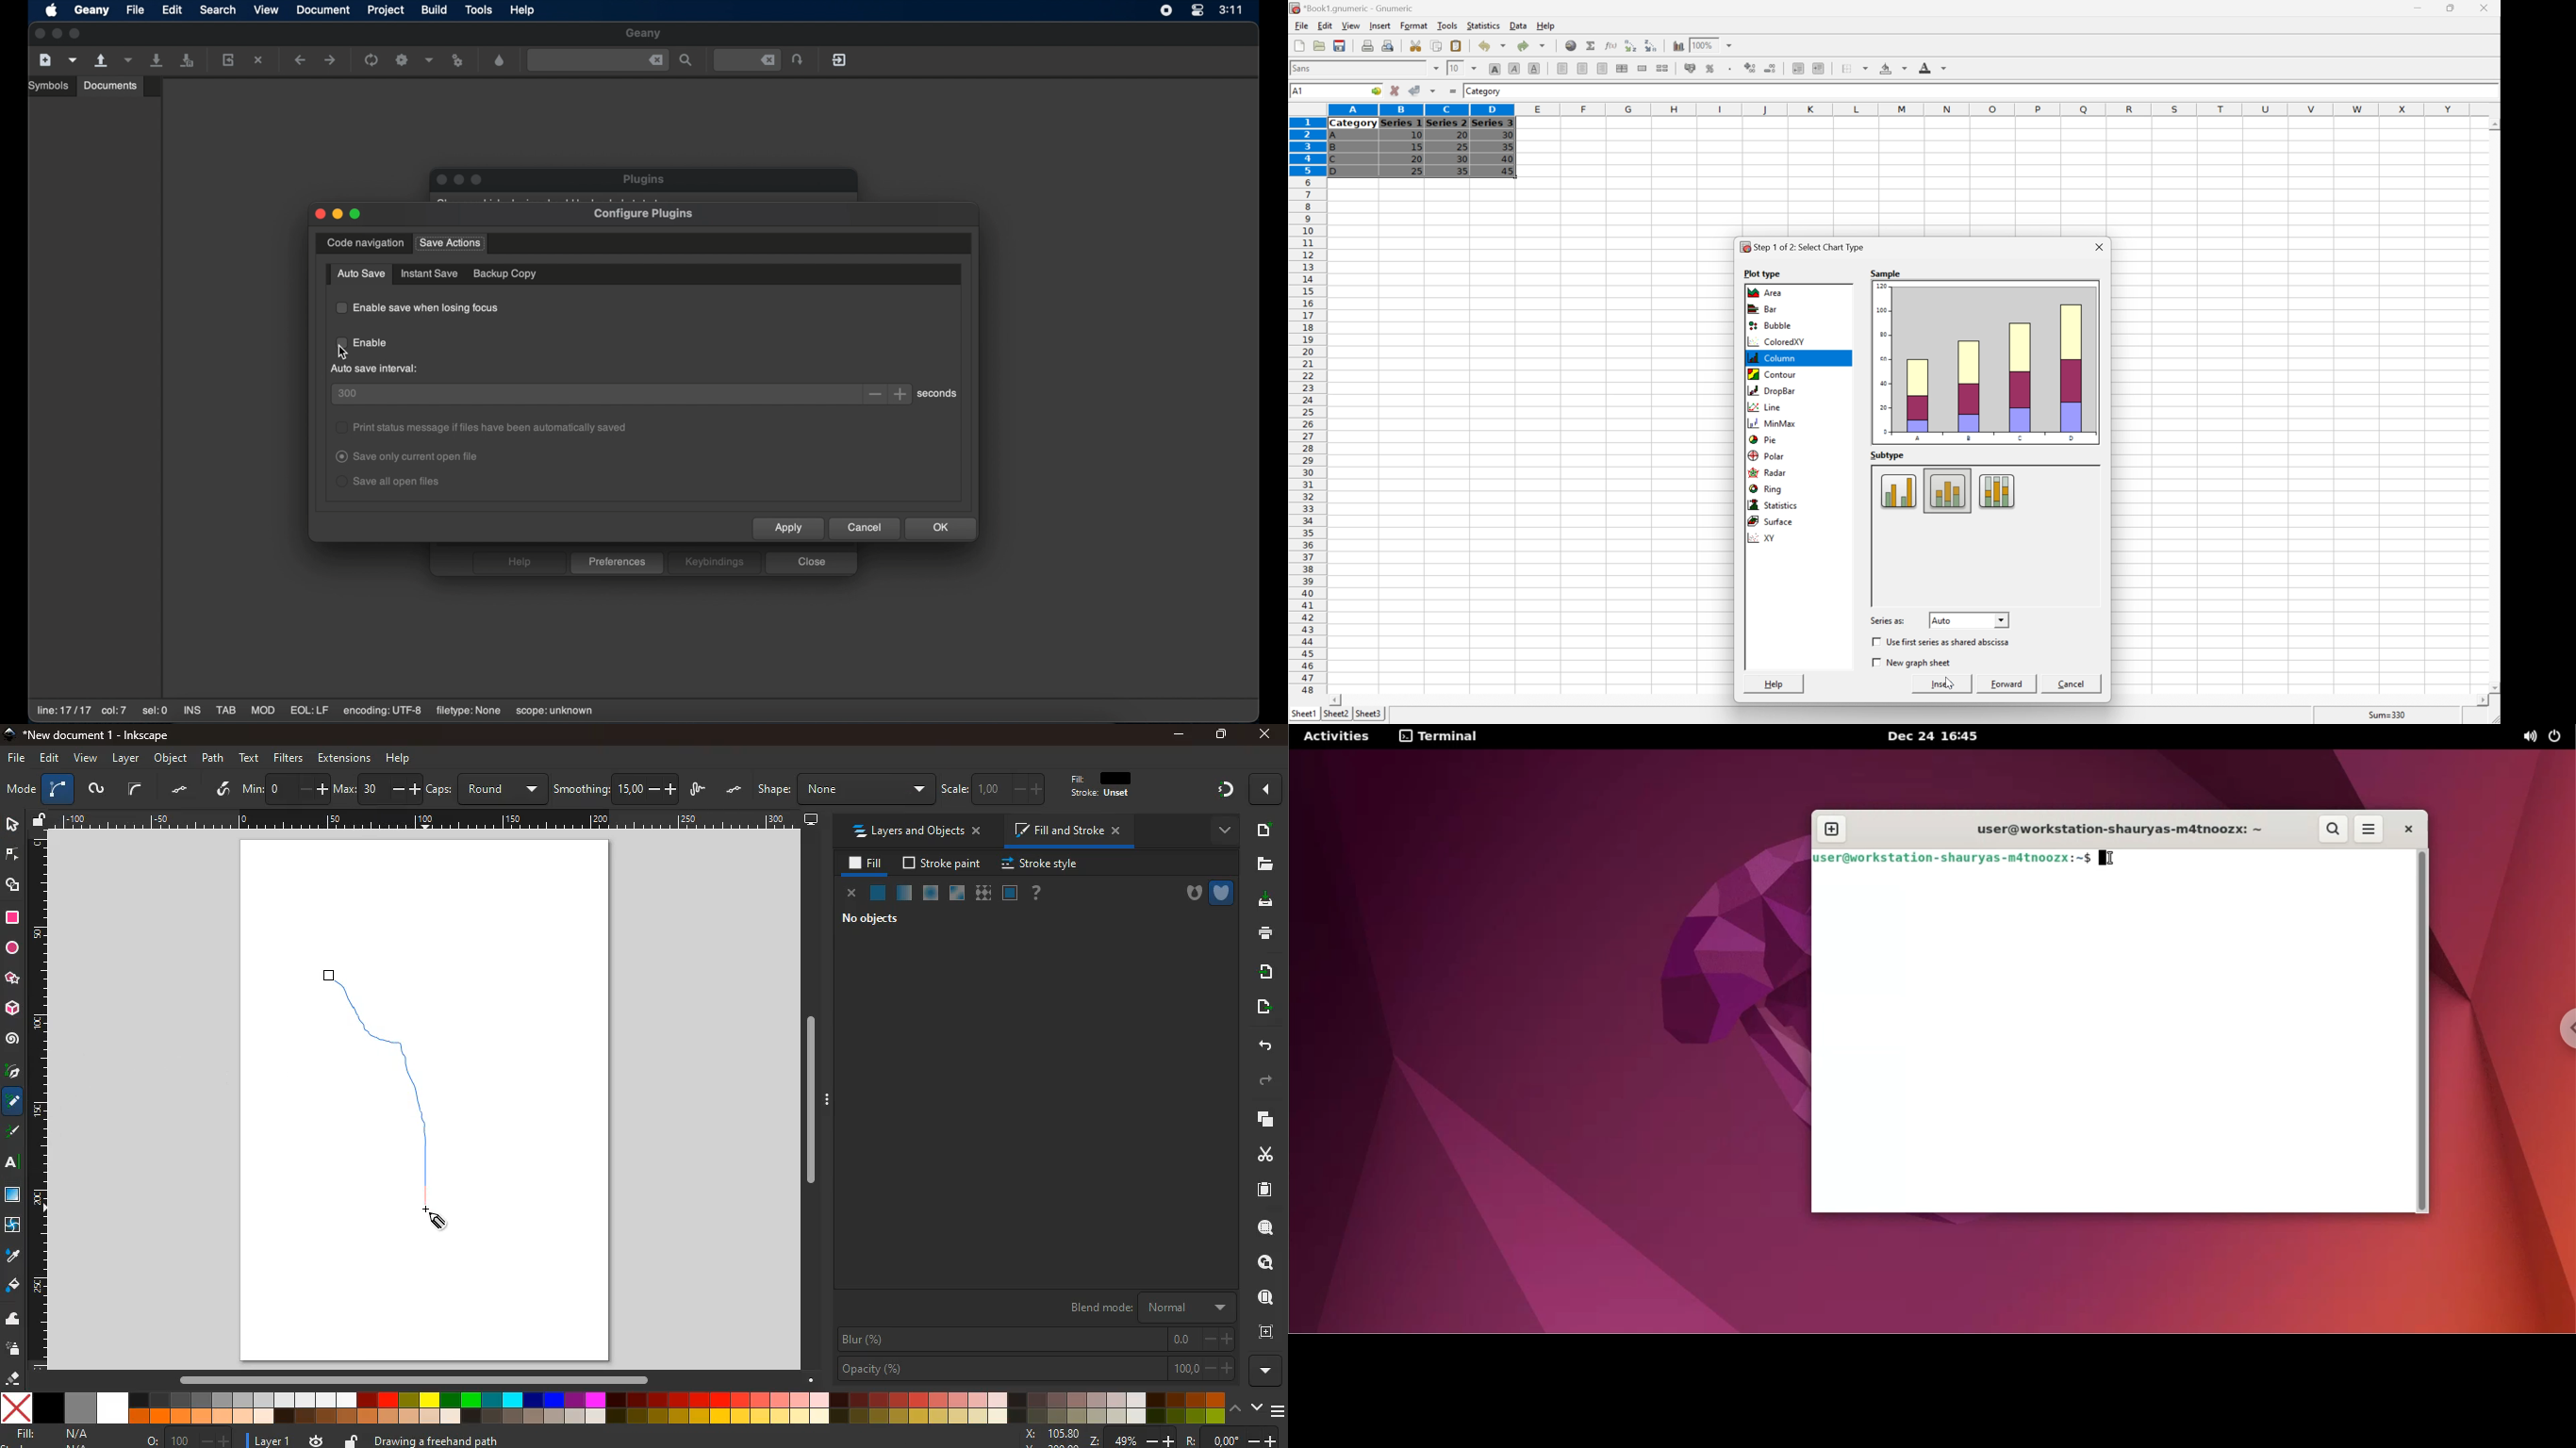 The width and height of the screenshot is (2576, 1456). What do you see at coordinates (291, 791) in the screenshot?
I see `middle` at bounding box center [291, 791].